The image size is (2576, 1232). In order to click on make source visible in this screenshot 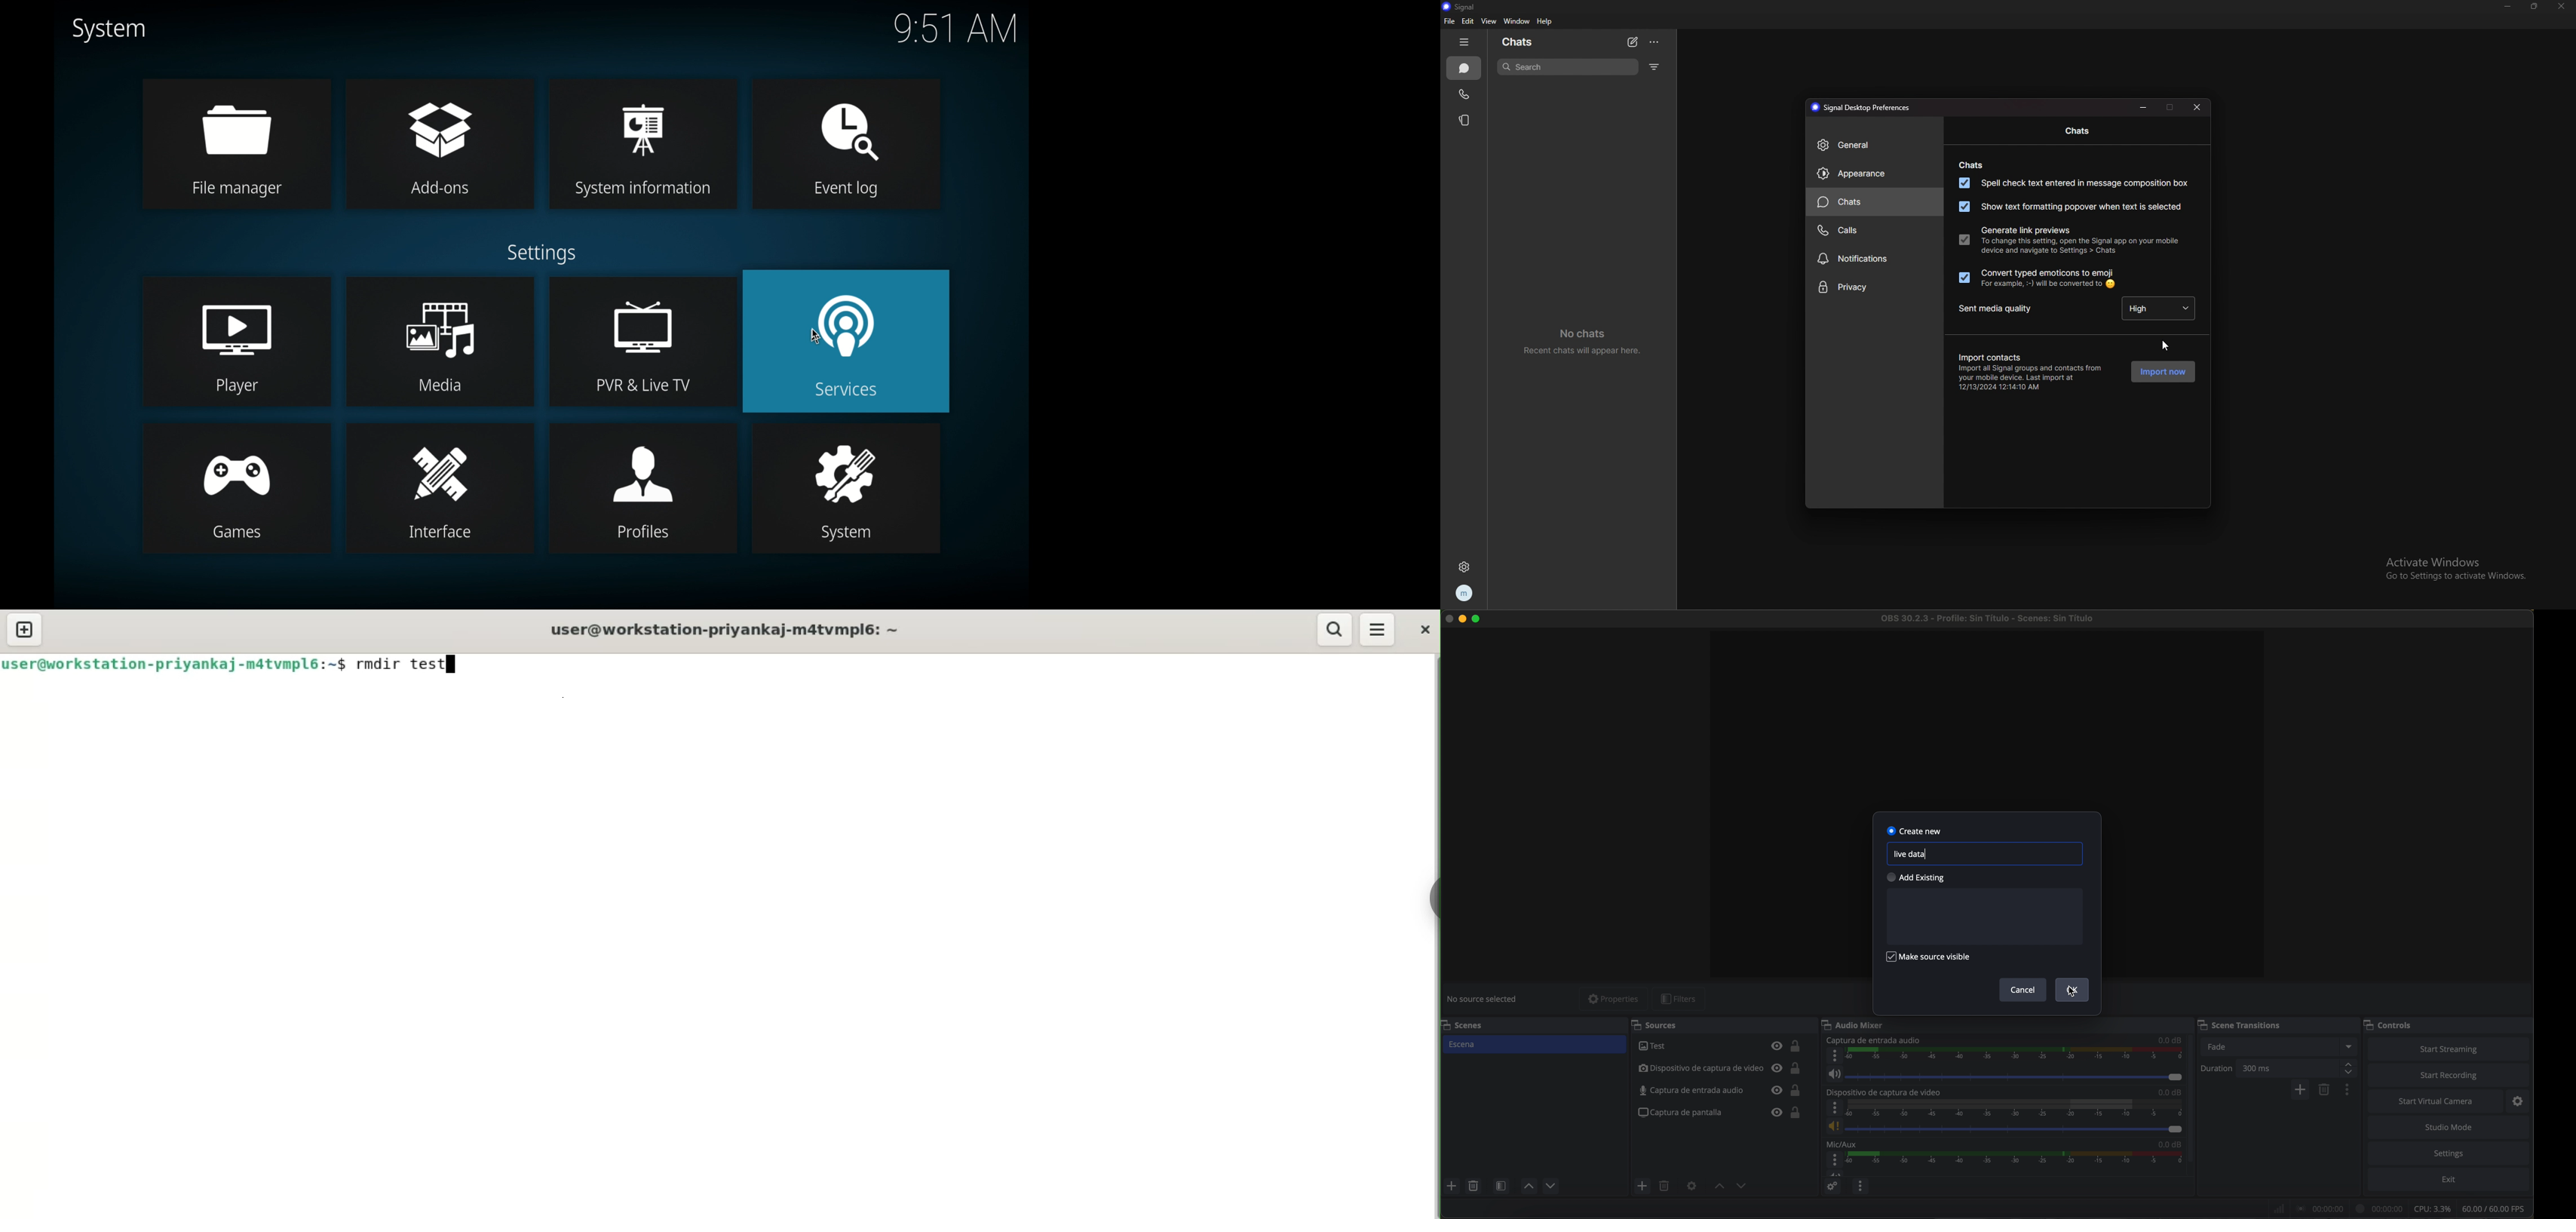, I will do `click(1932, 959)`.